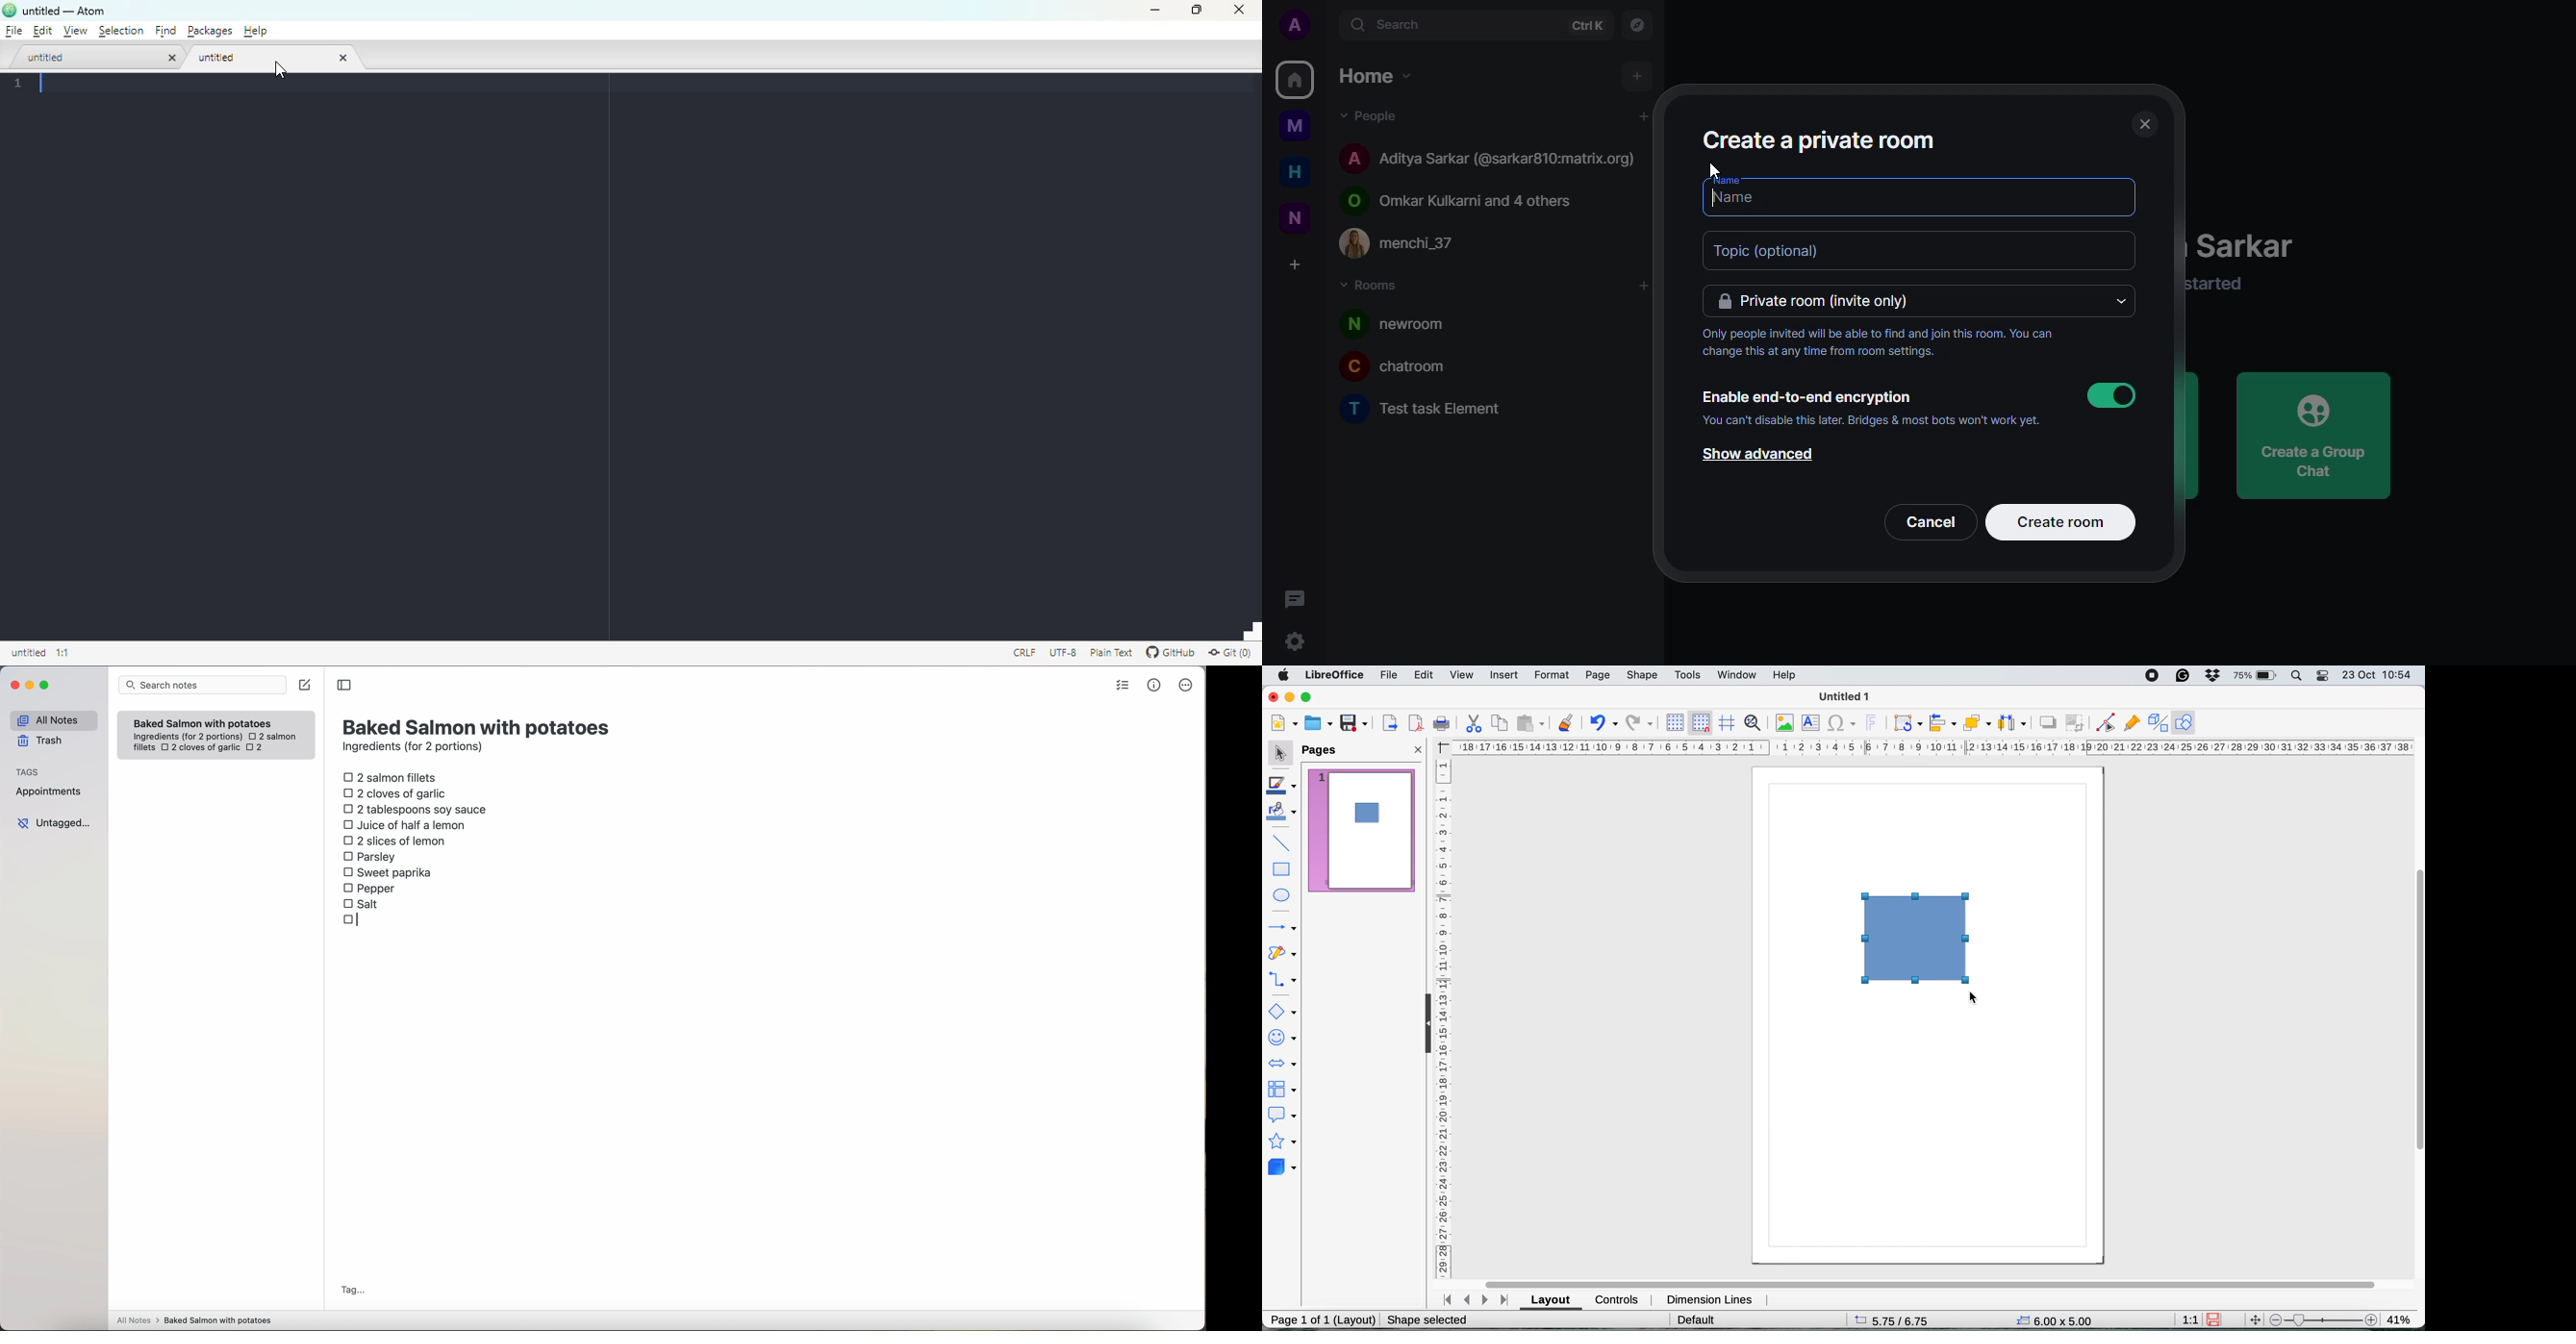  I want to click on battery, so click(2257, 676).